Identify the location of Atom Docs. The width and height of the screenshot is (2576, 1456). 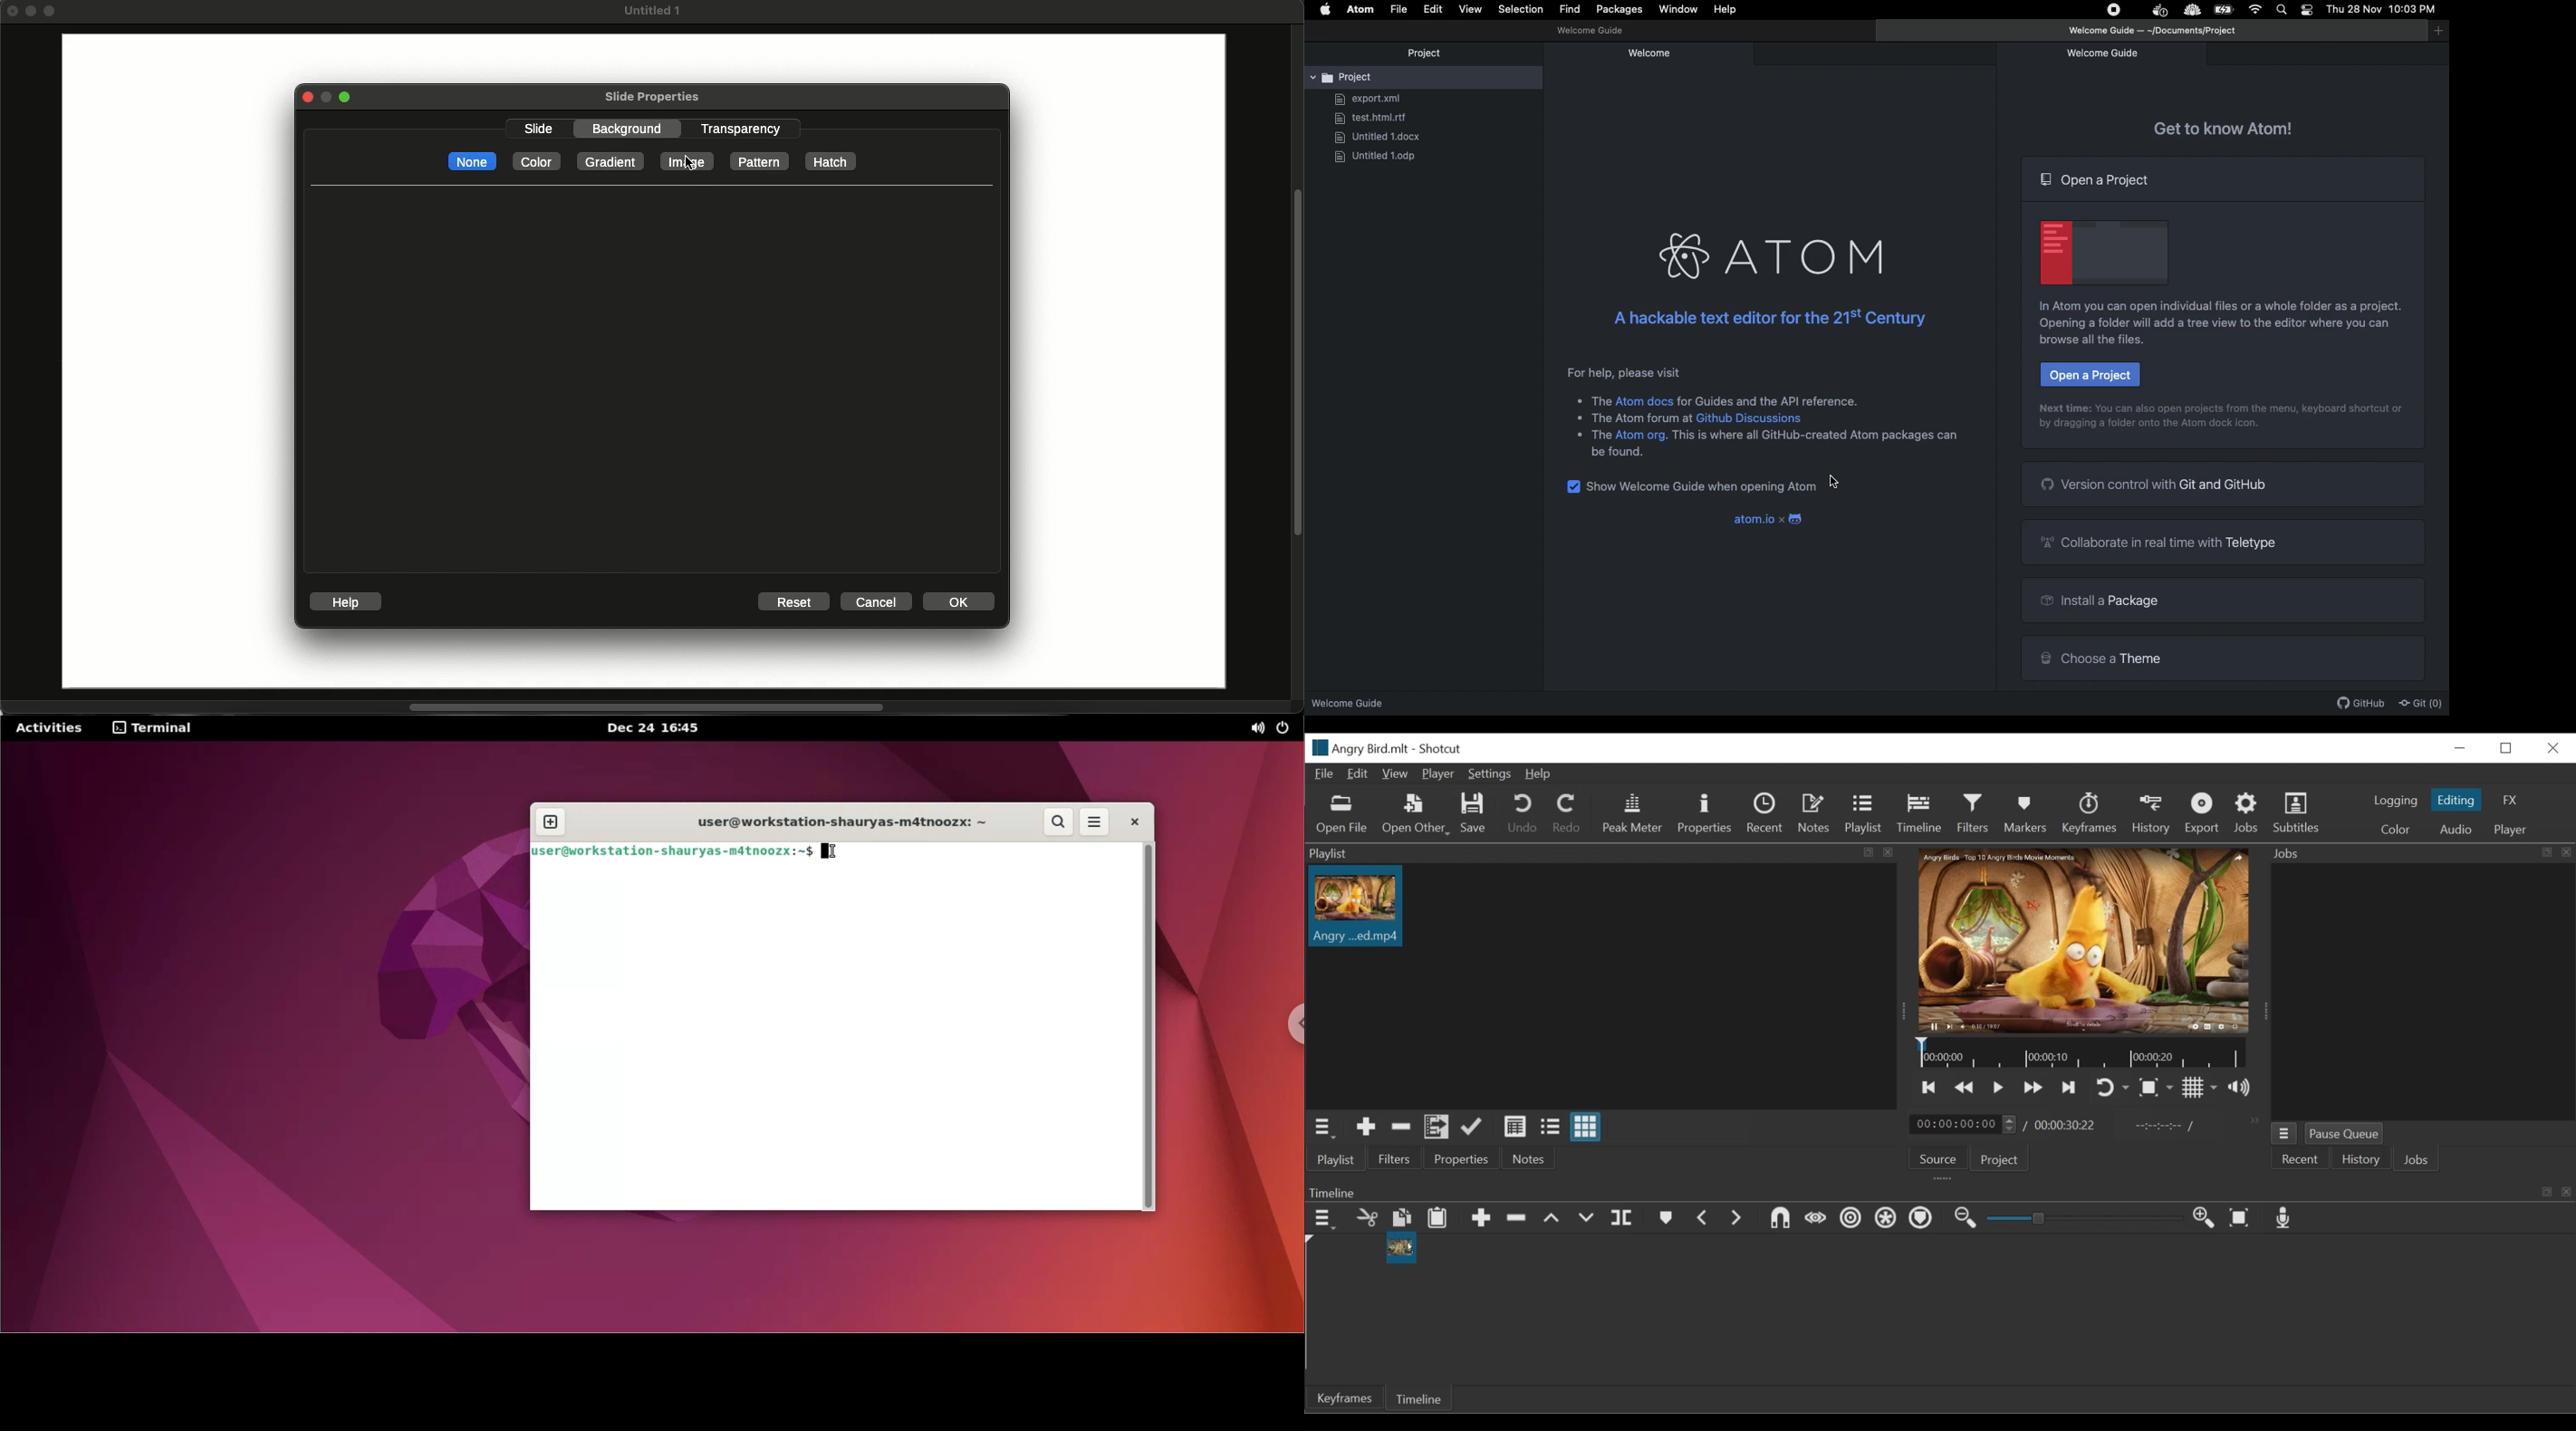
(1645, 398).